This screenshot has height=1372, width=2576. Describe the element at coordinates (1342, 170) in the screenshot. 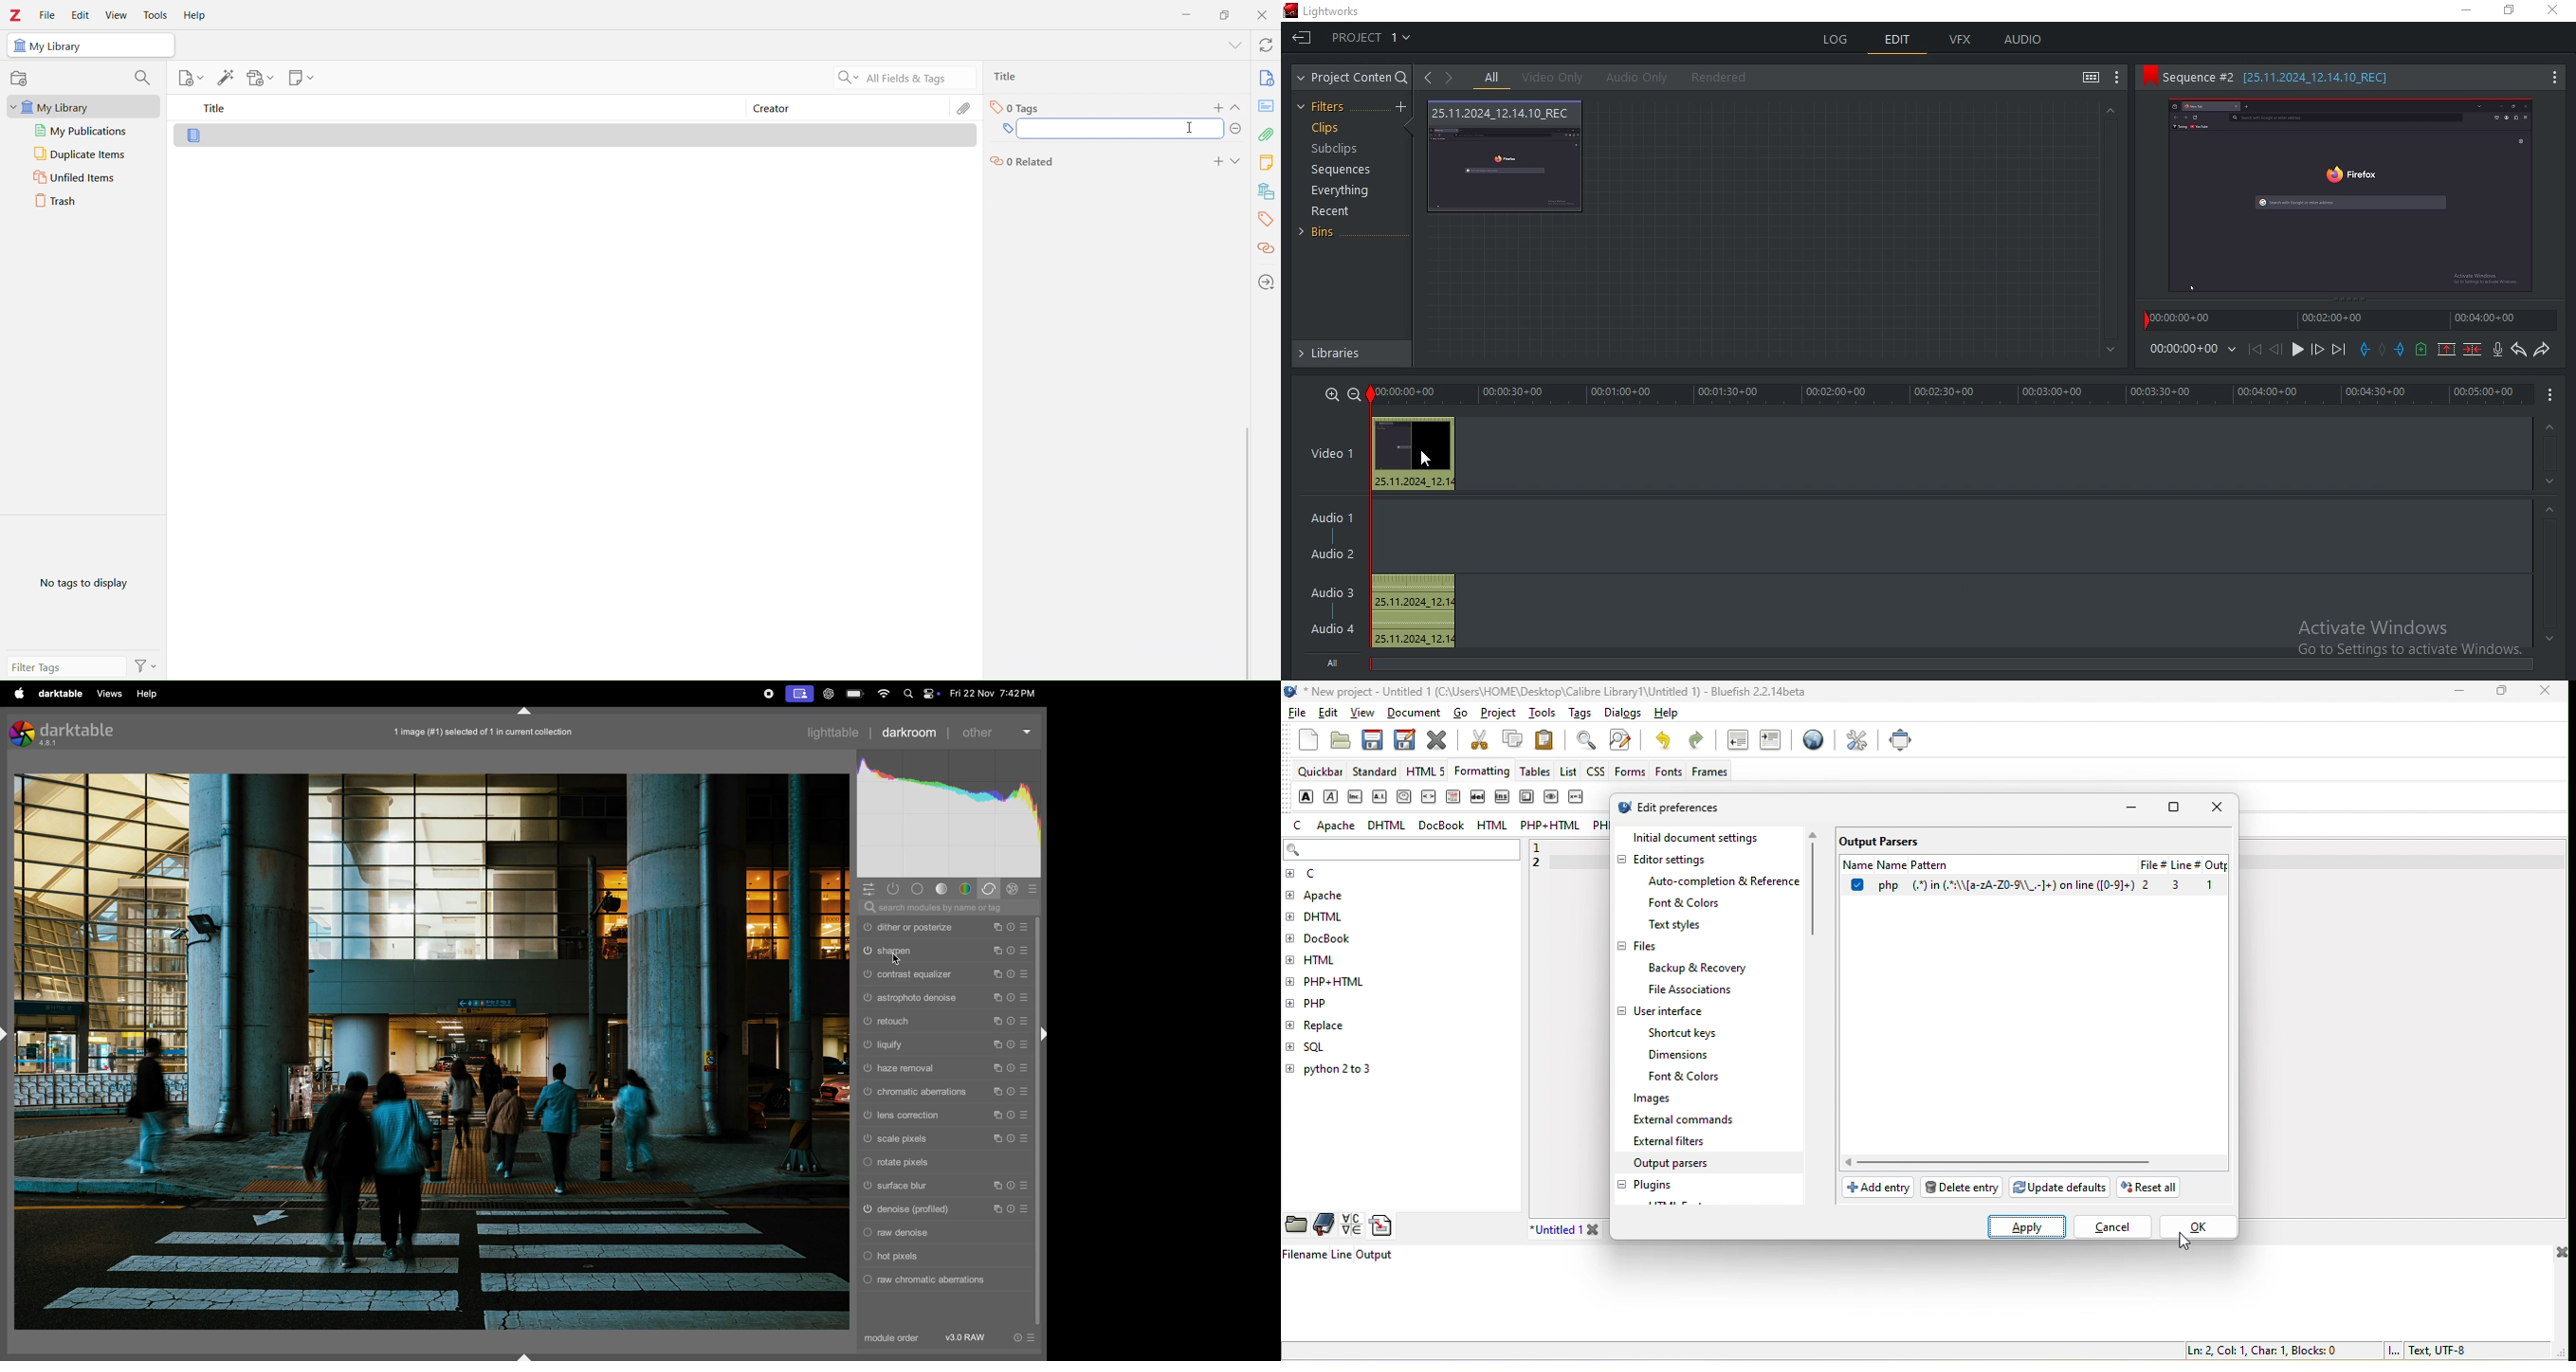

I see `sequences` at that location.